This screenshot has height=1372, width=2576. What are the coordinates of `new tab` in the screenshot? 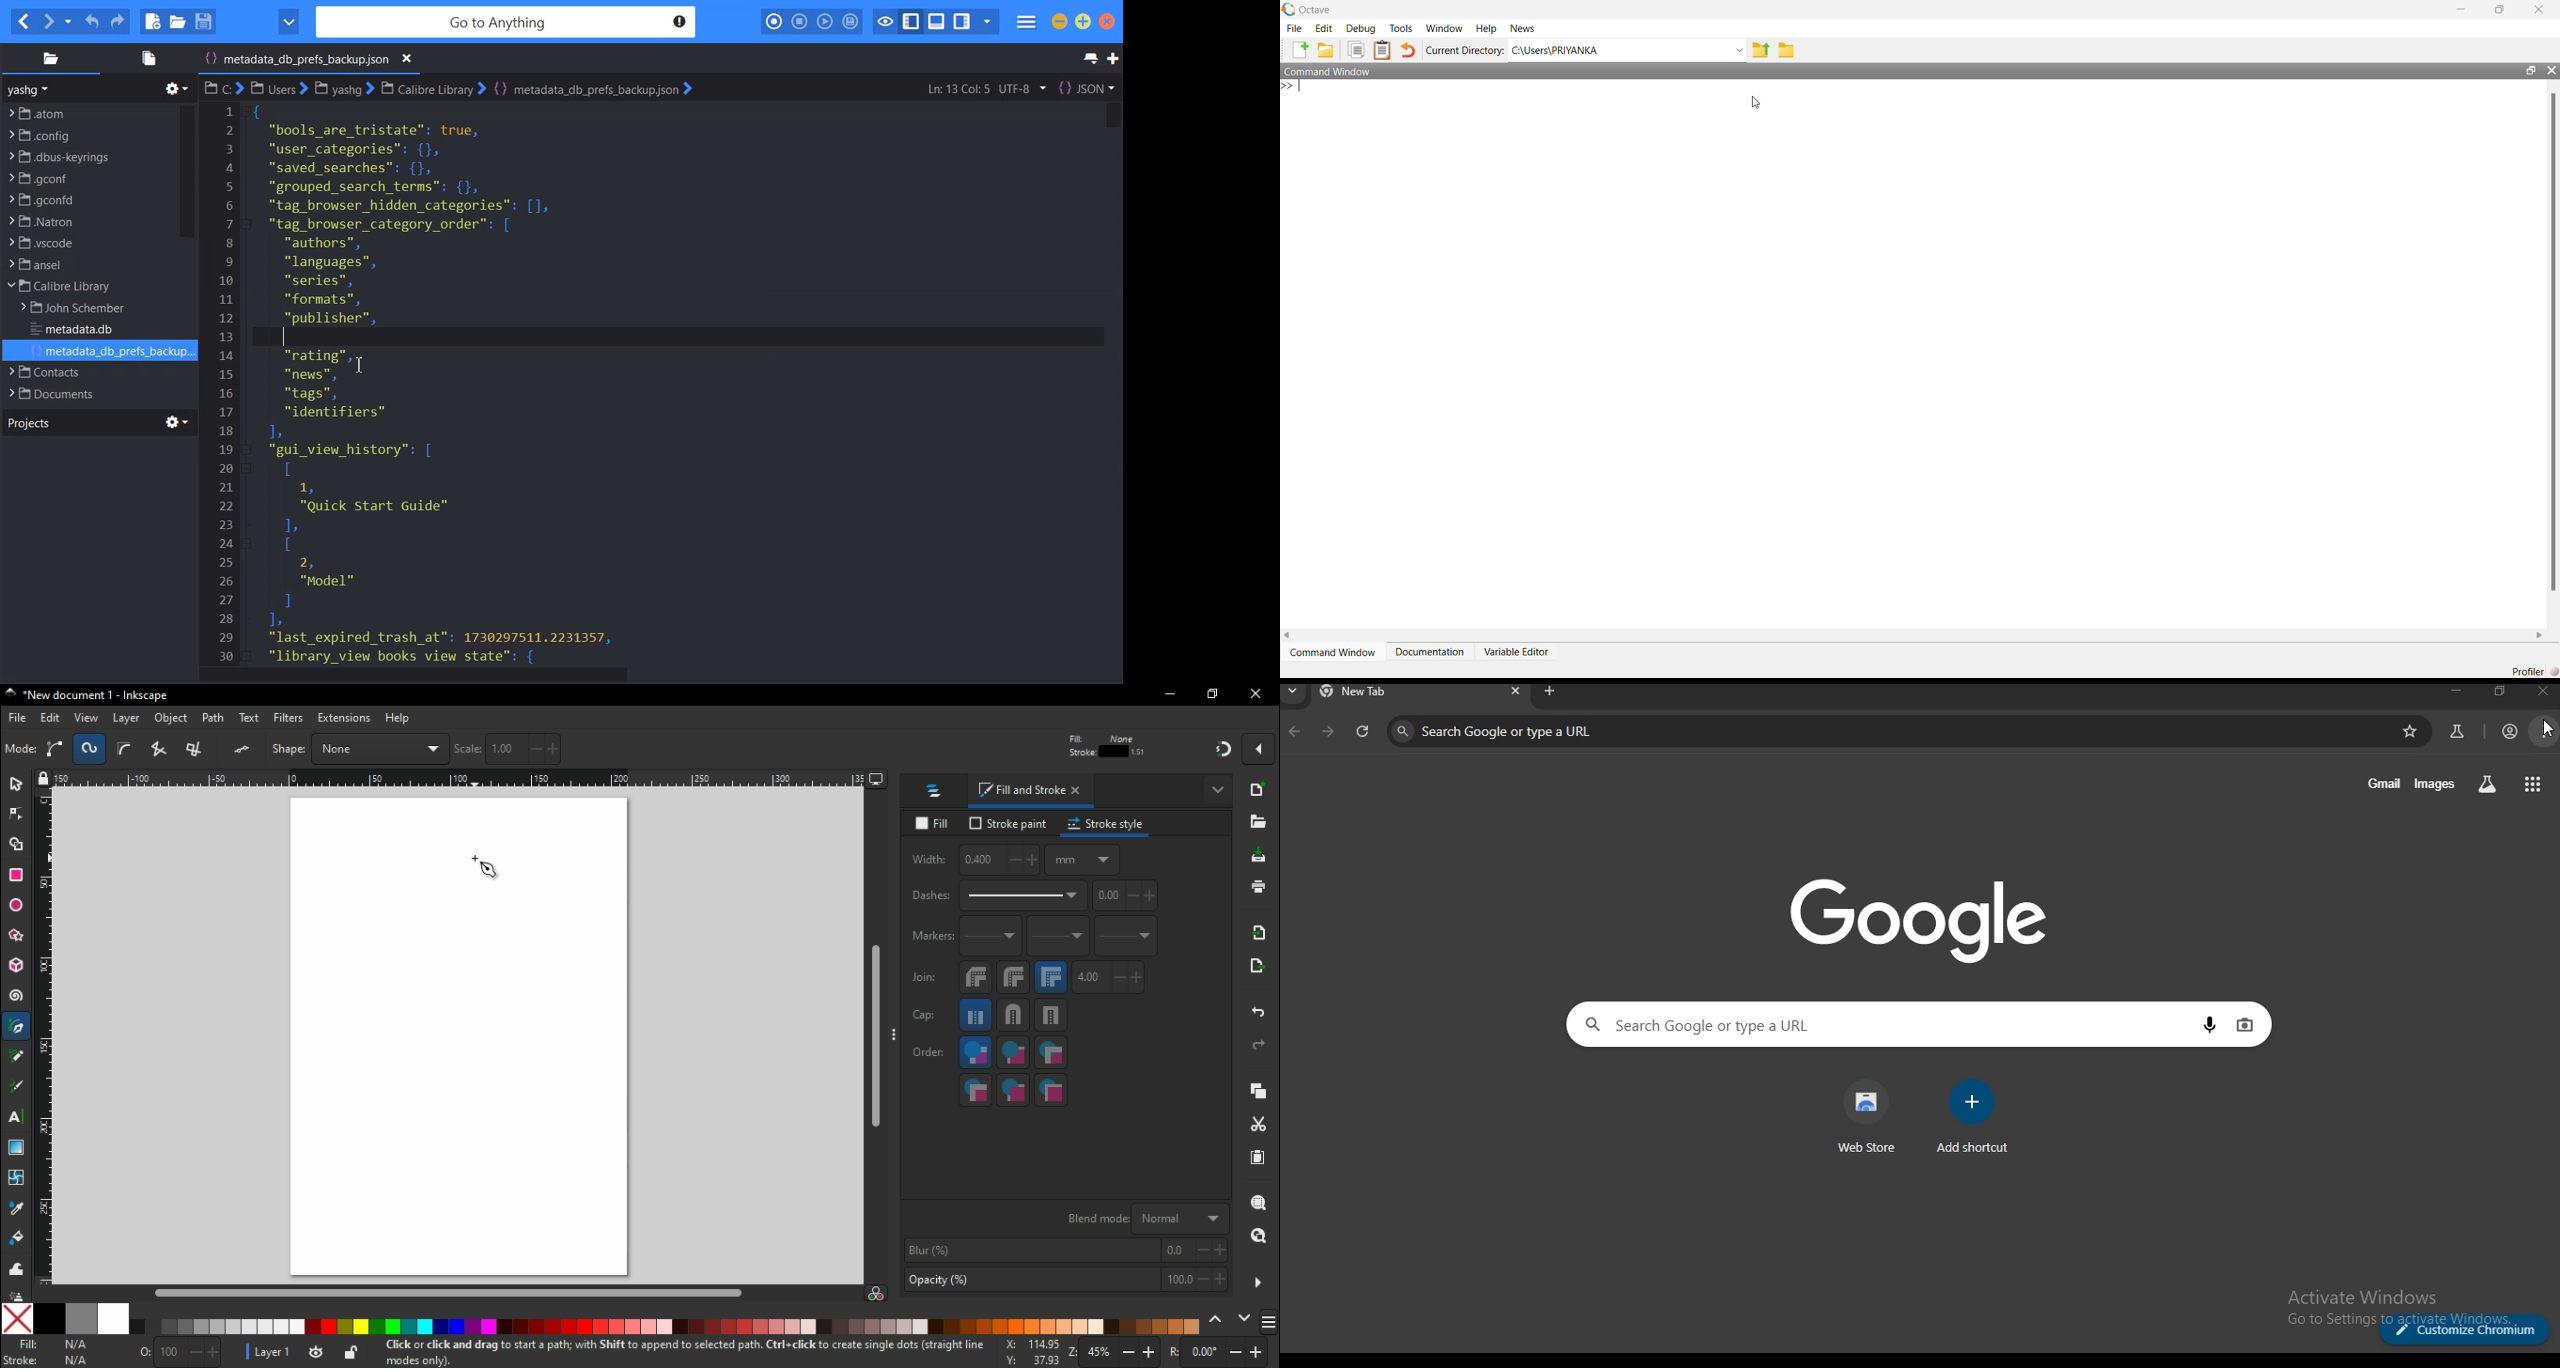 It's located at (1550, 693).